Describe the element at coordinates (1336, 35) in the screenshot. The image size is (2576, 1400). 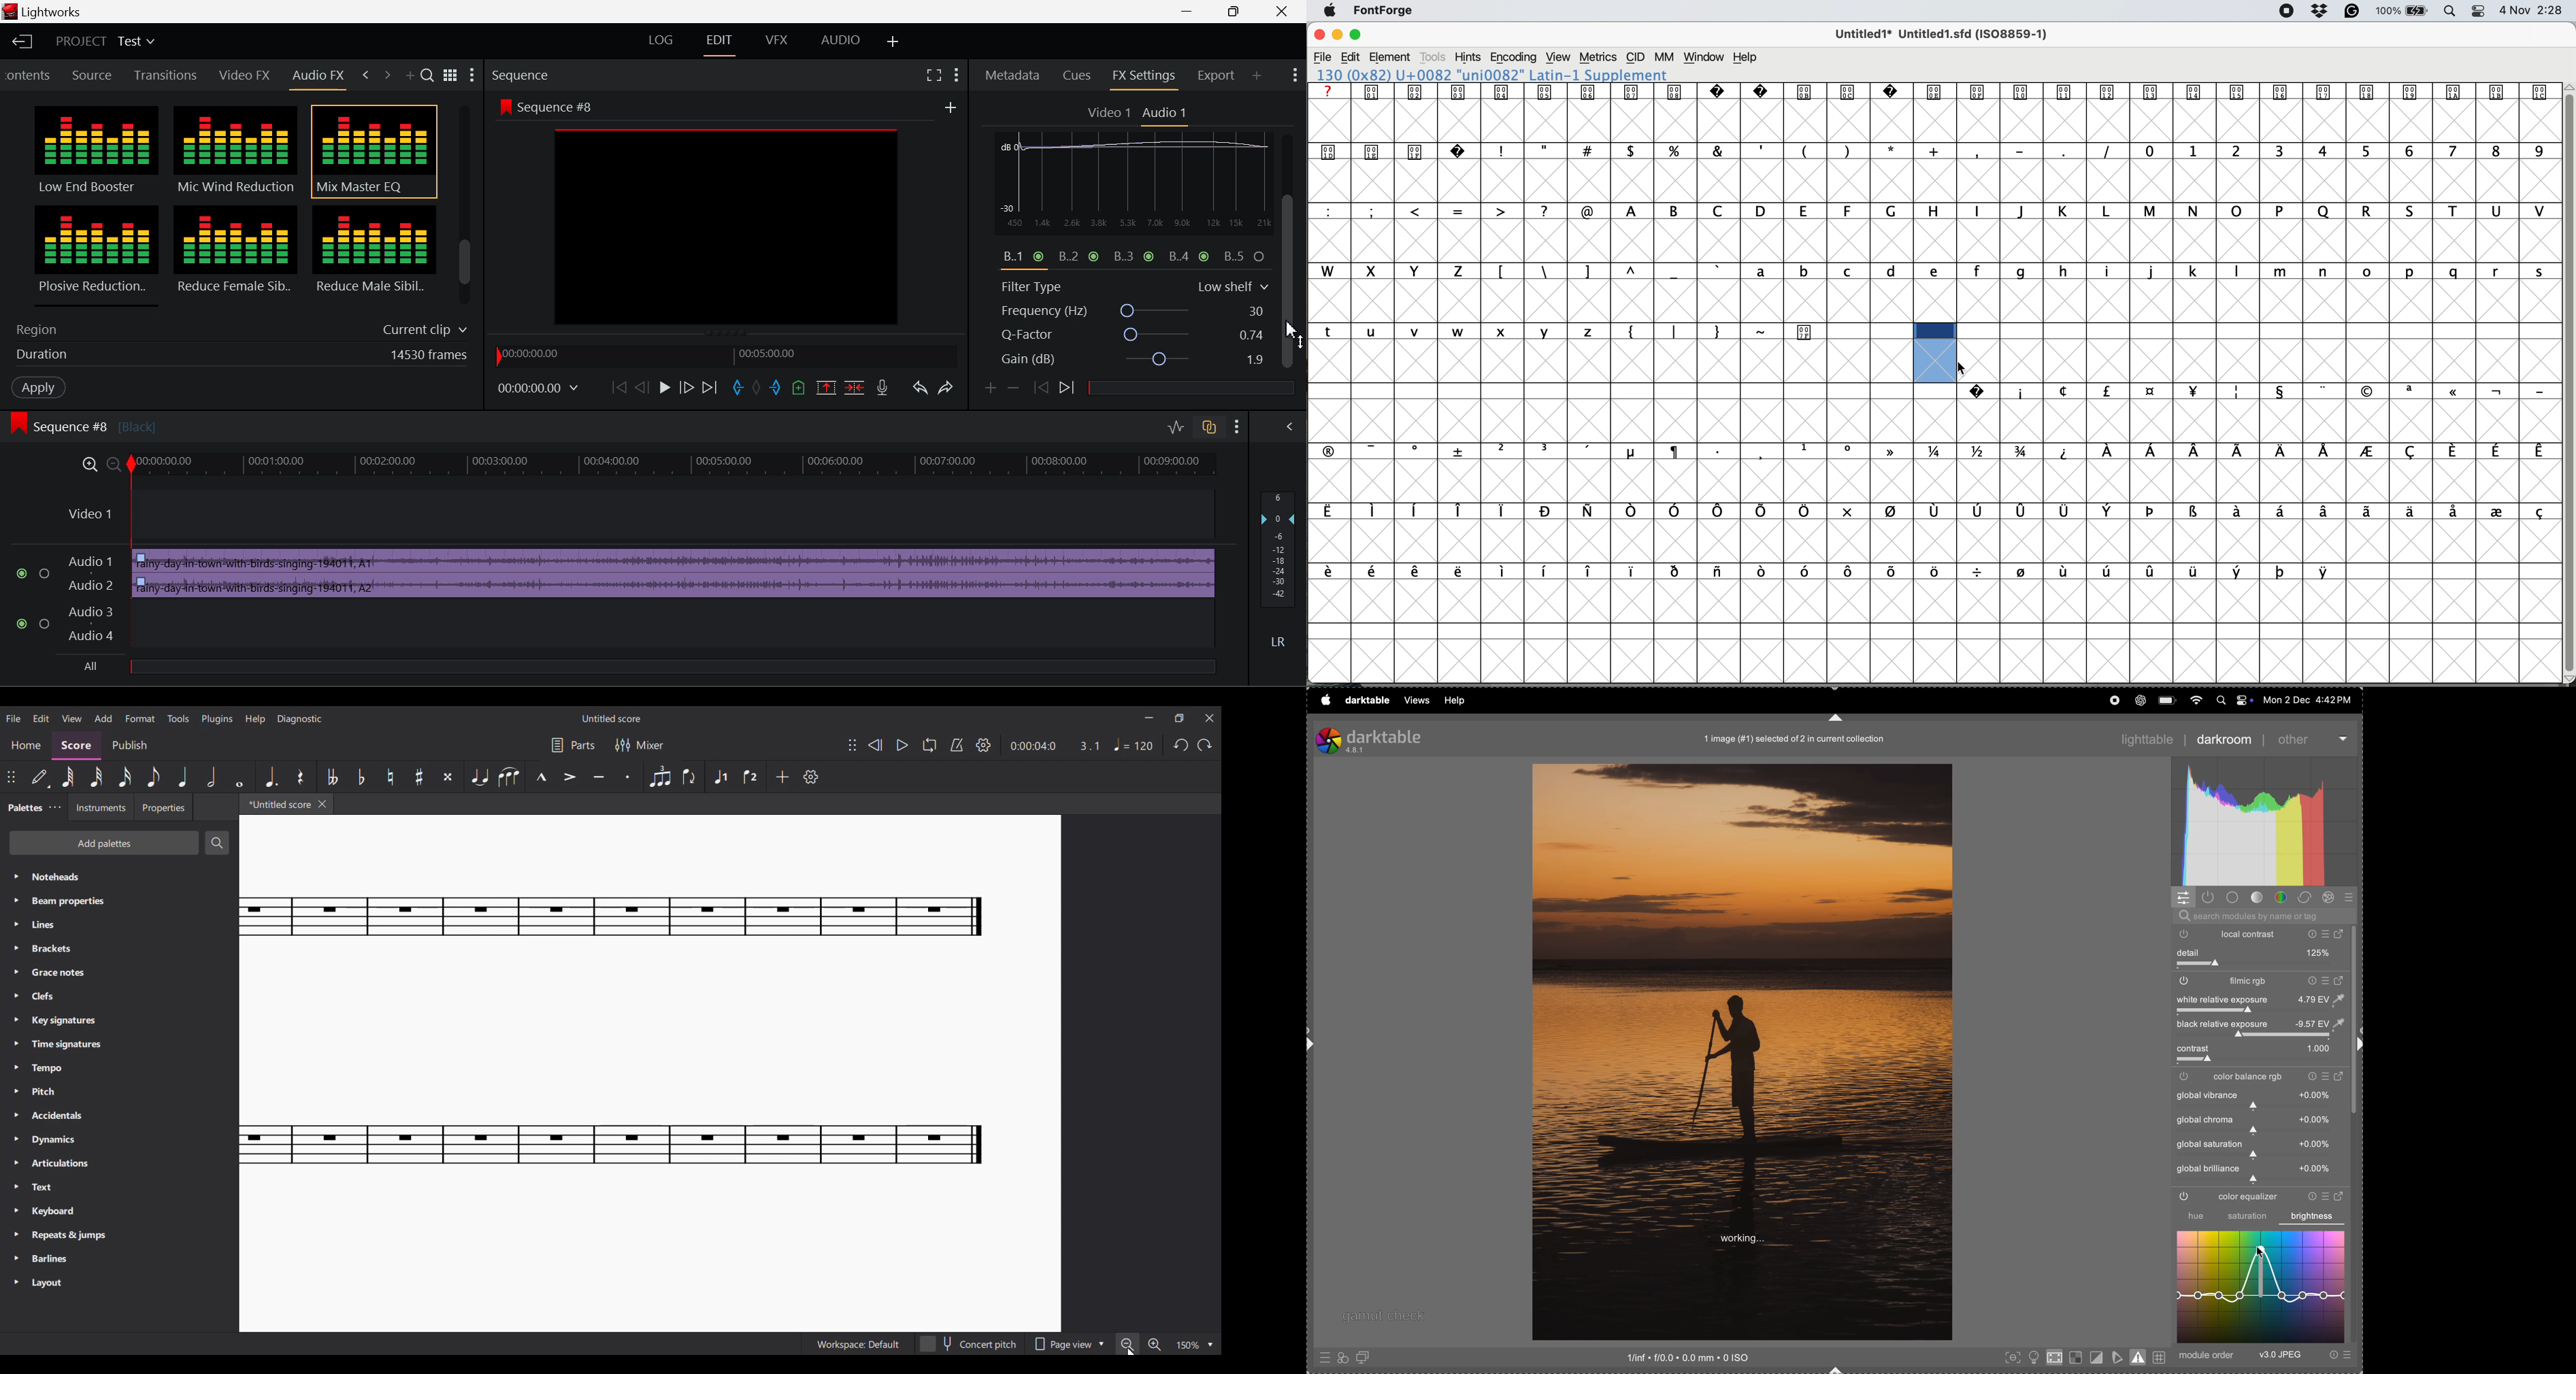
I see `minimise` at that location.